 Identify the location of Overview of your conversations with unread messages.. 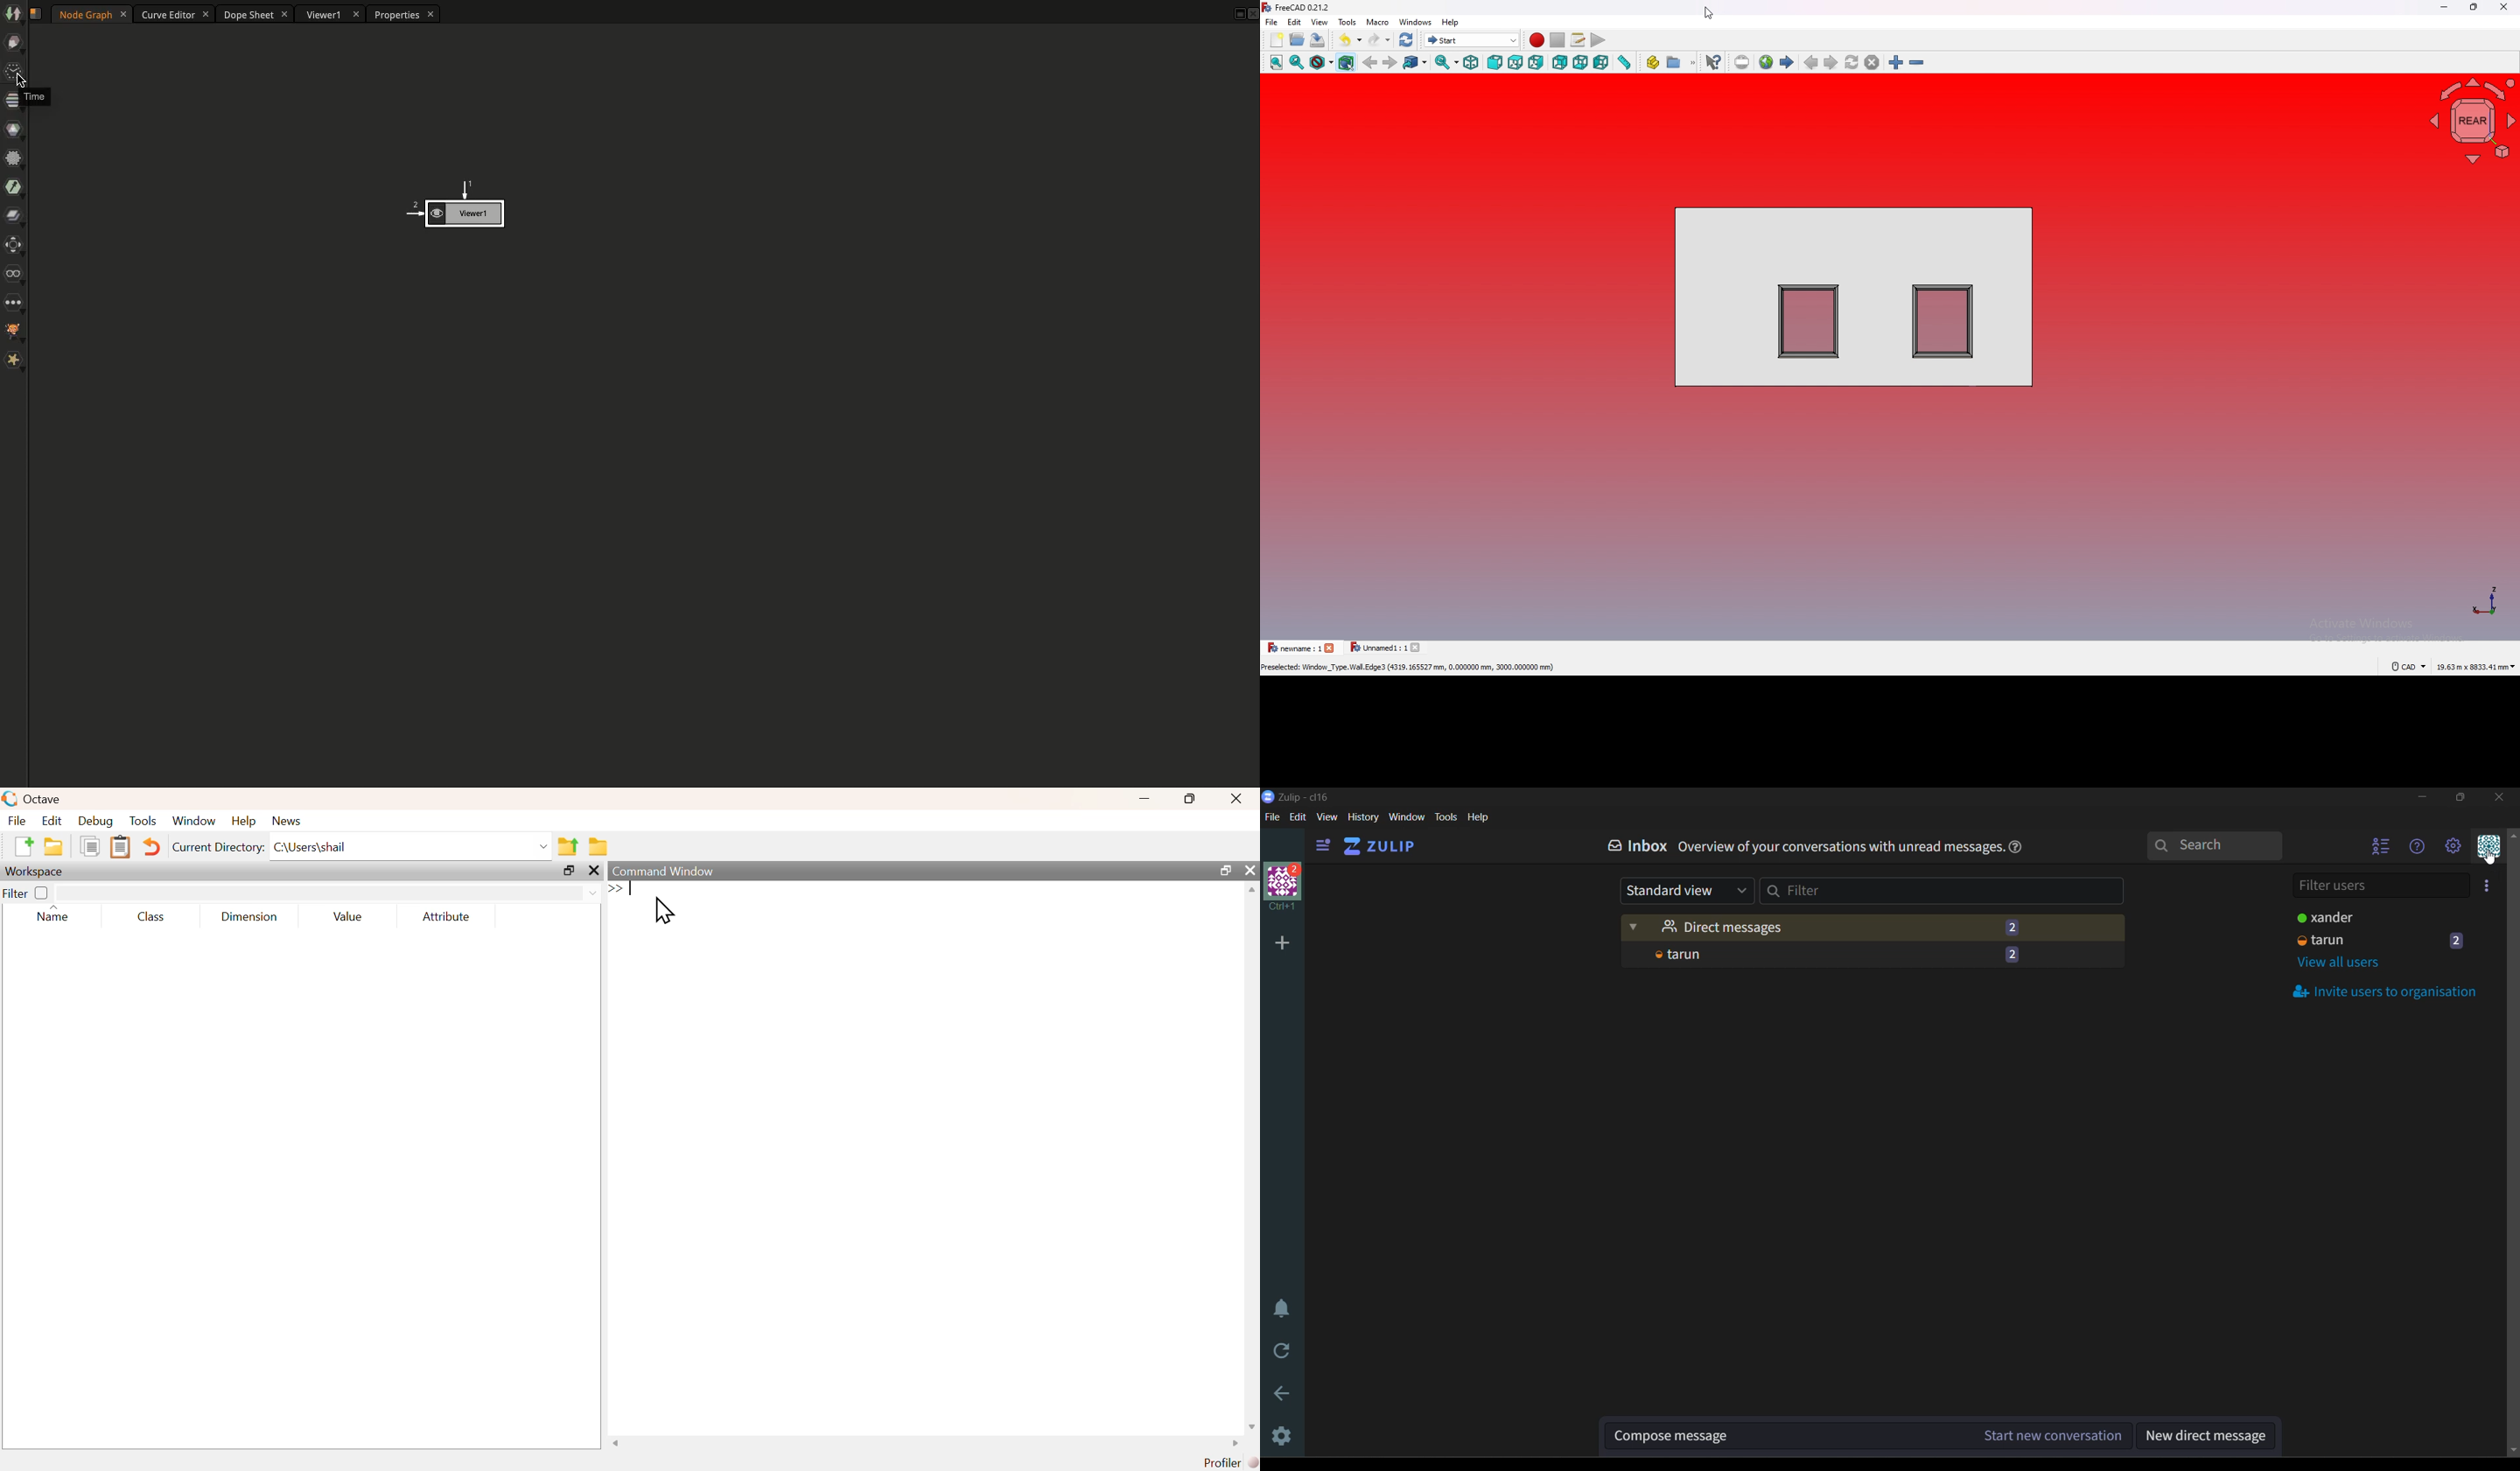
(1840, 849).